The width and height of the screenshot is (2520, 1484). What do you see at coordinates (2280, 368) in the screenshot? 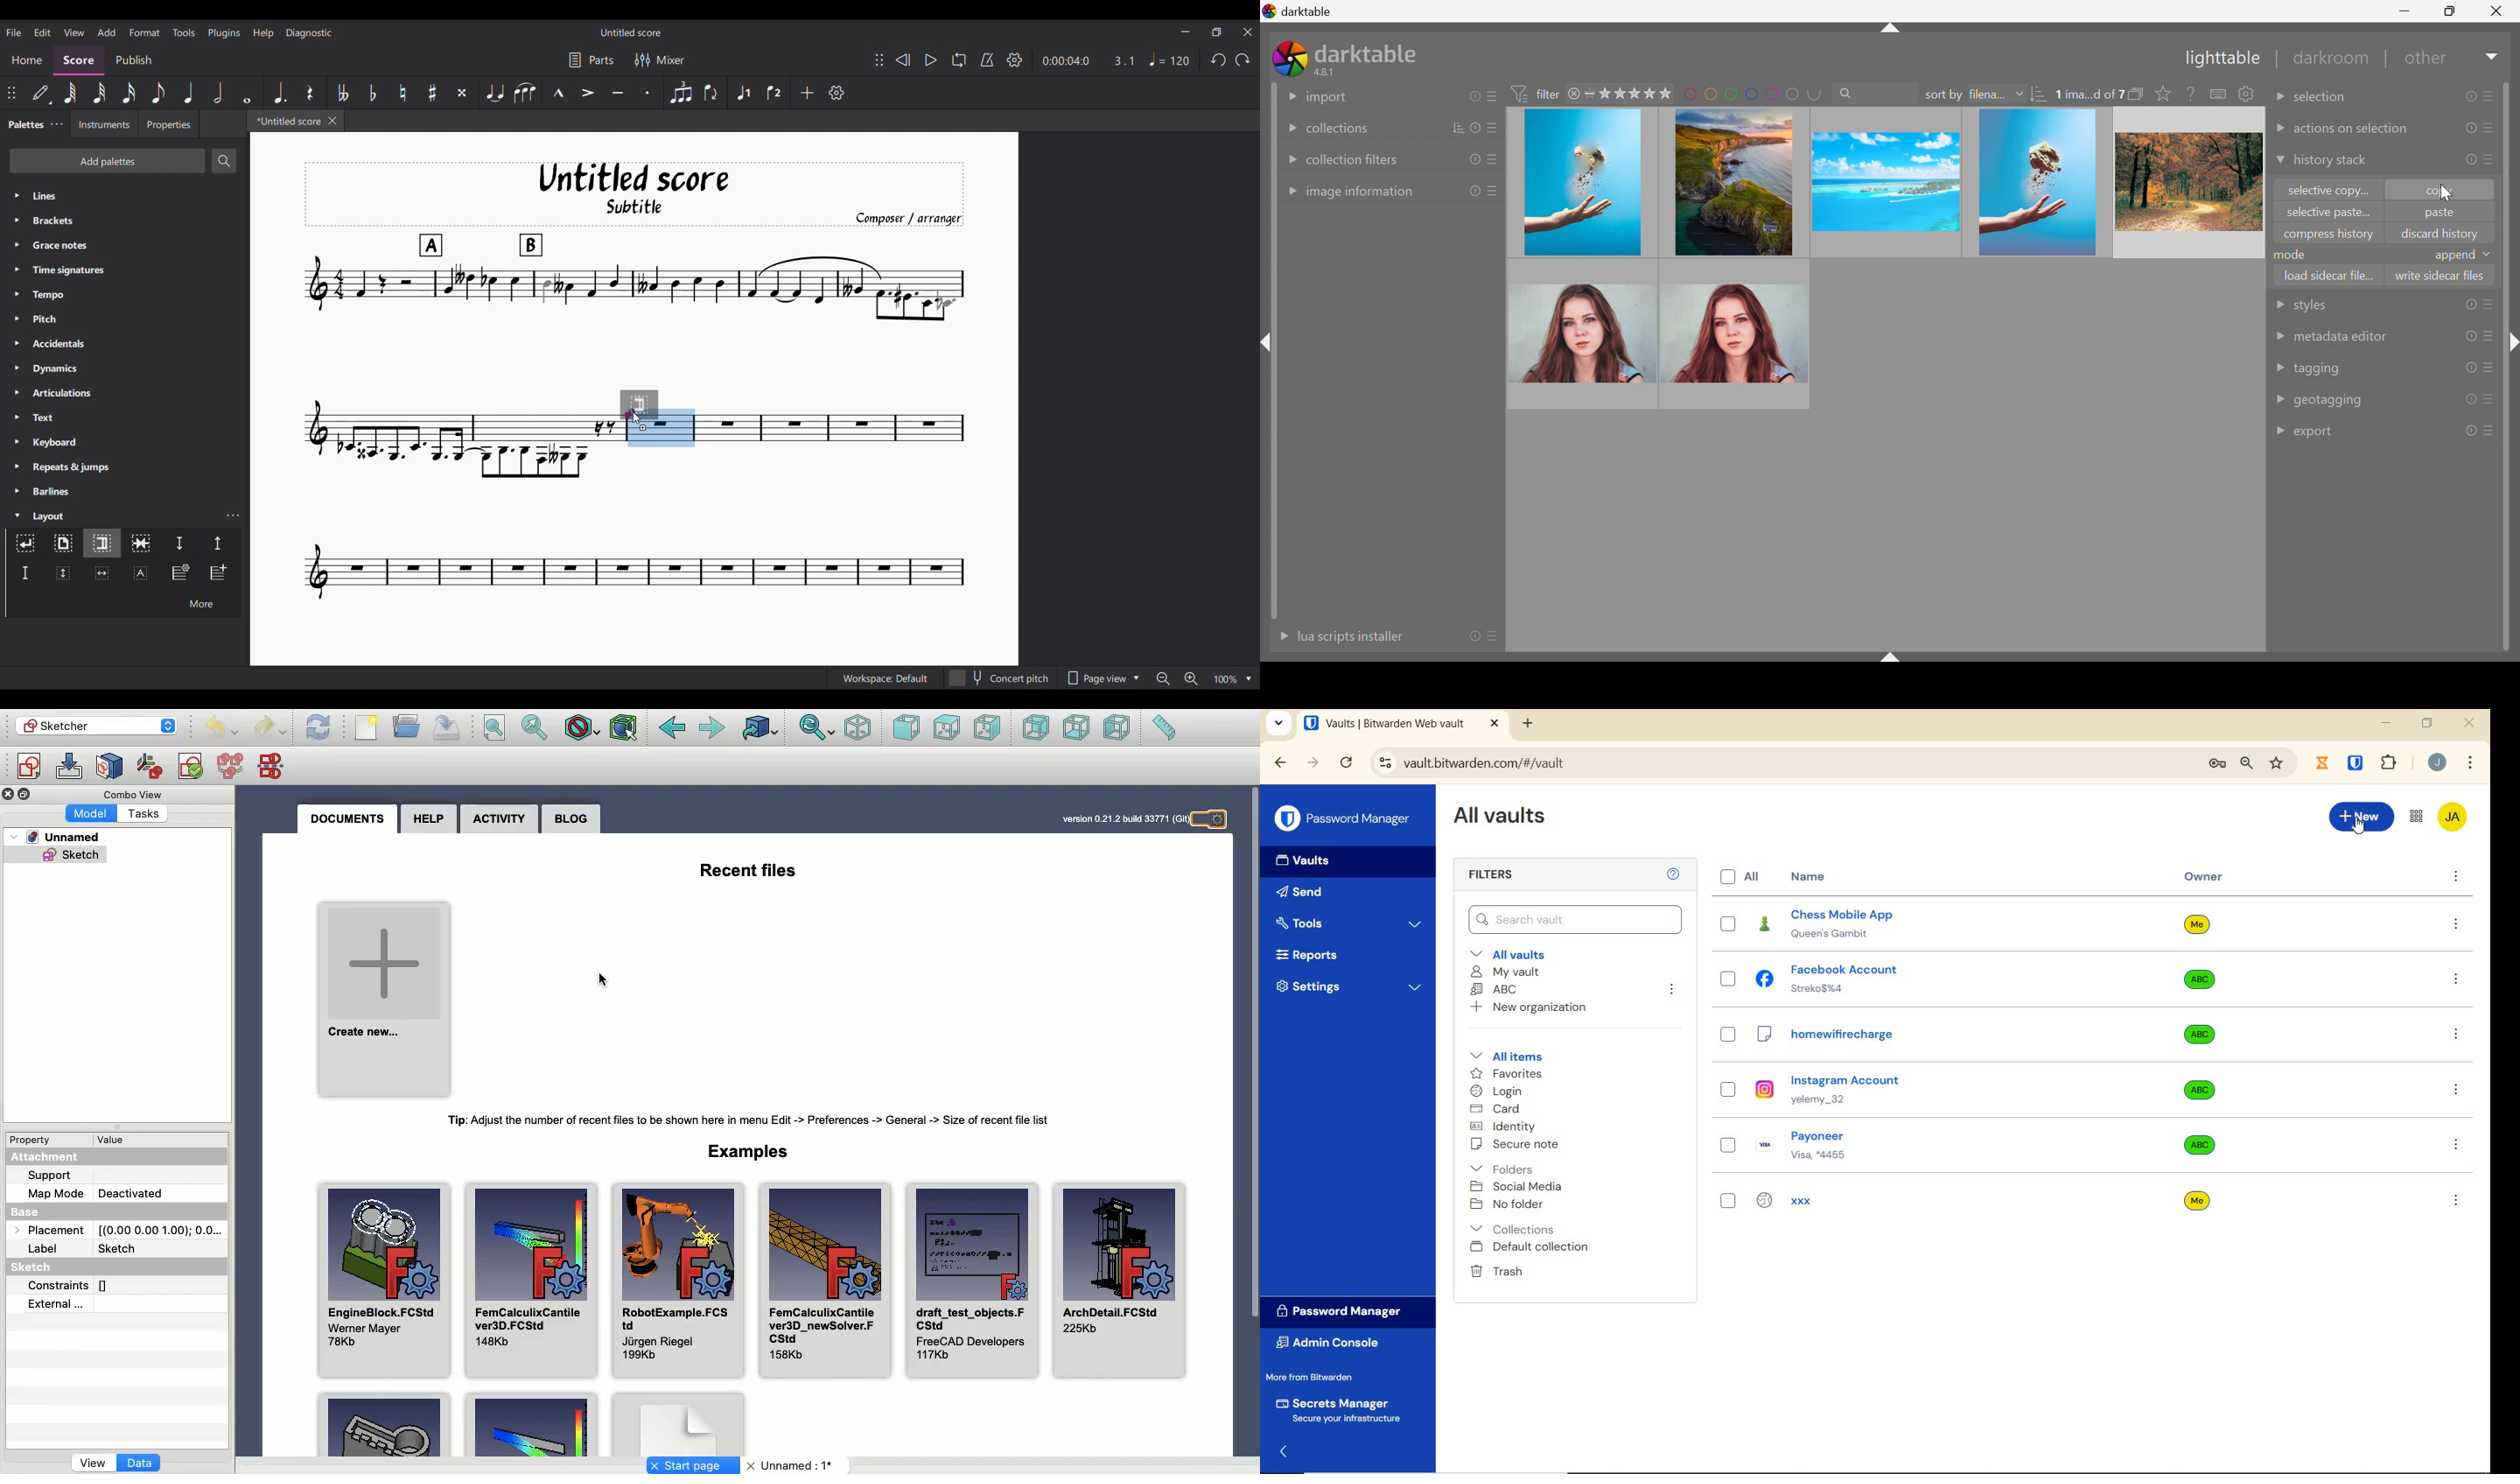
I see `Drop Down` at bounding box center [2280, 368].